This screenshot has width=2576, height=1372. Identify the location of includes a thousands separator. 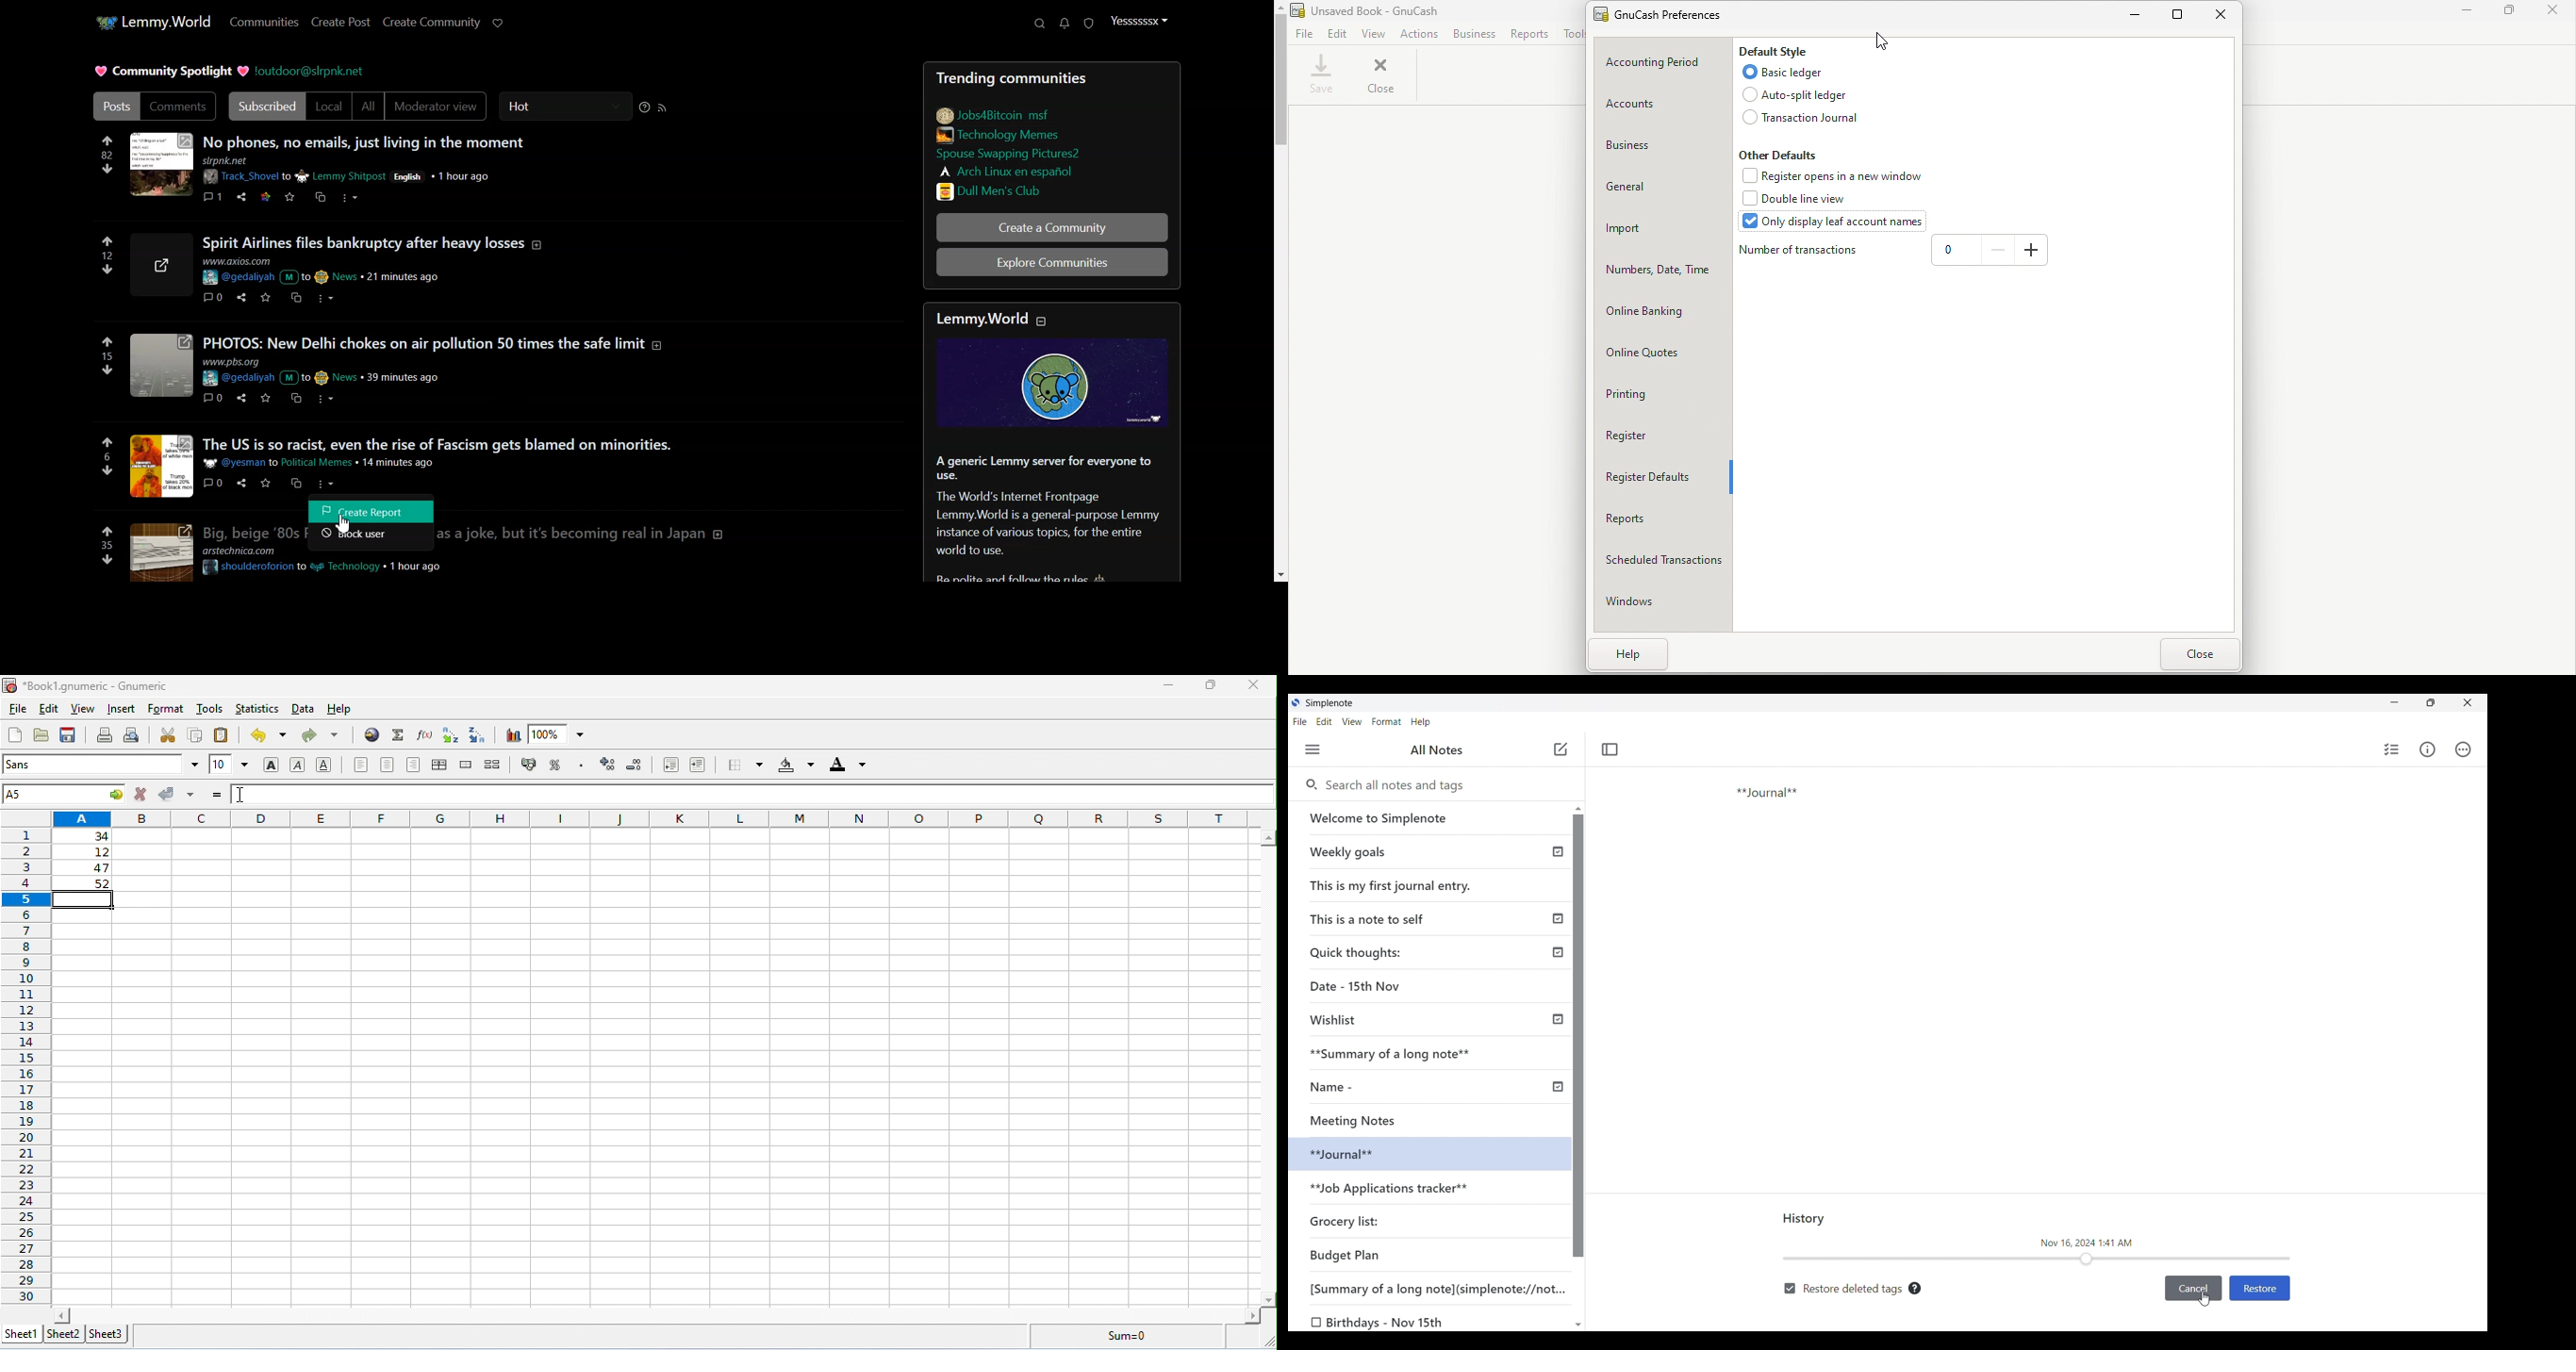
(581, 764).